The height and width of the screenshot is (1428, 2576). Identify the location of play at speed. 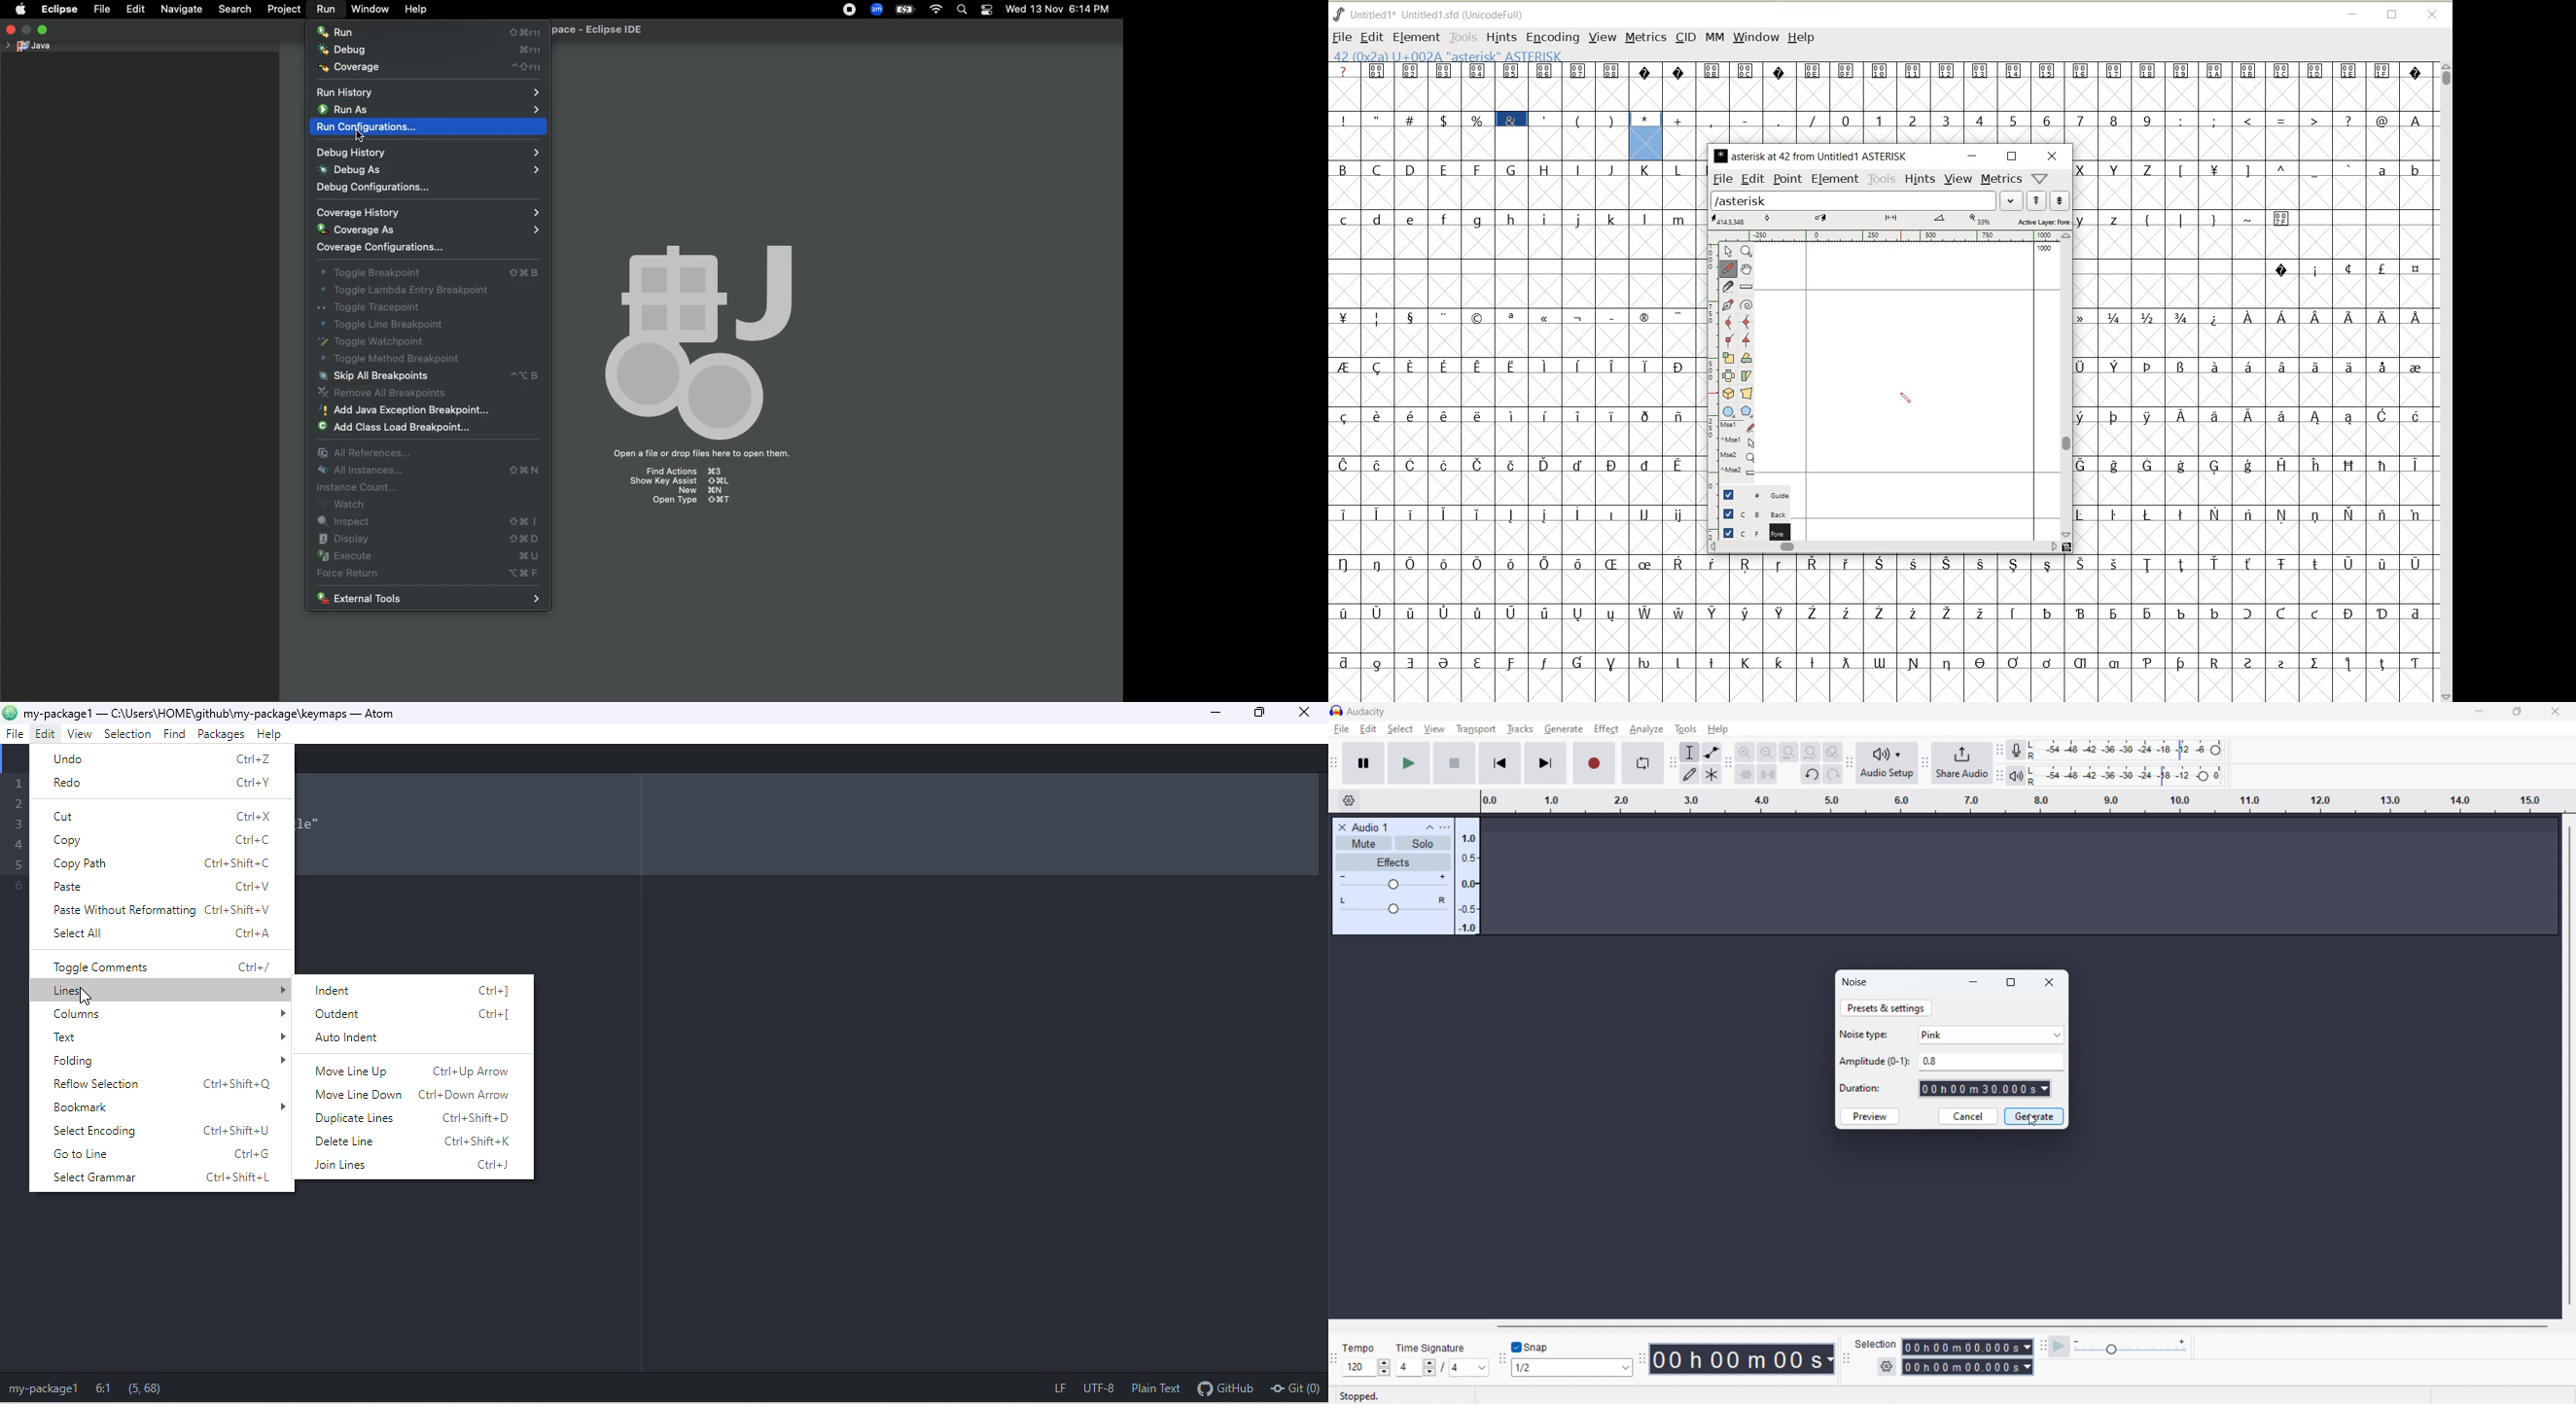
(2060, 1346).